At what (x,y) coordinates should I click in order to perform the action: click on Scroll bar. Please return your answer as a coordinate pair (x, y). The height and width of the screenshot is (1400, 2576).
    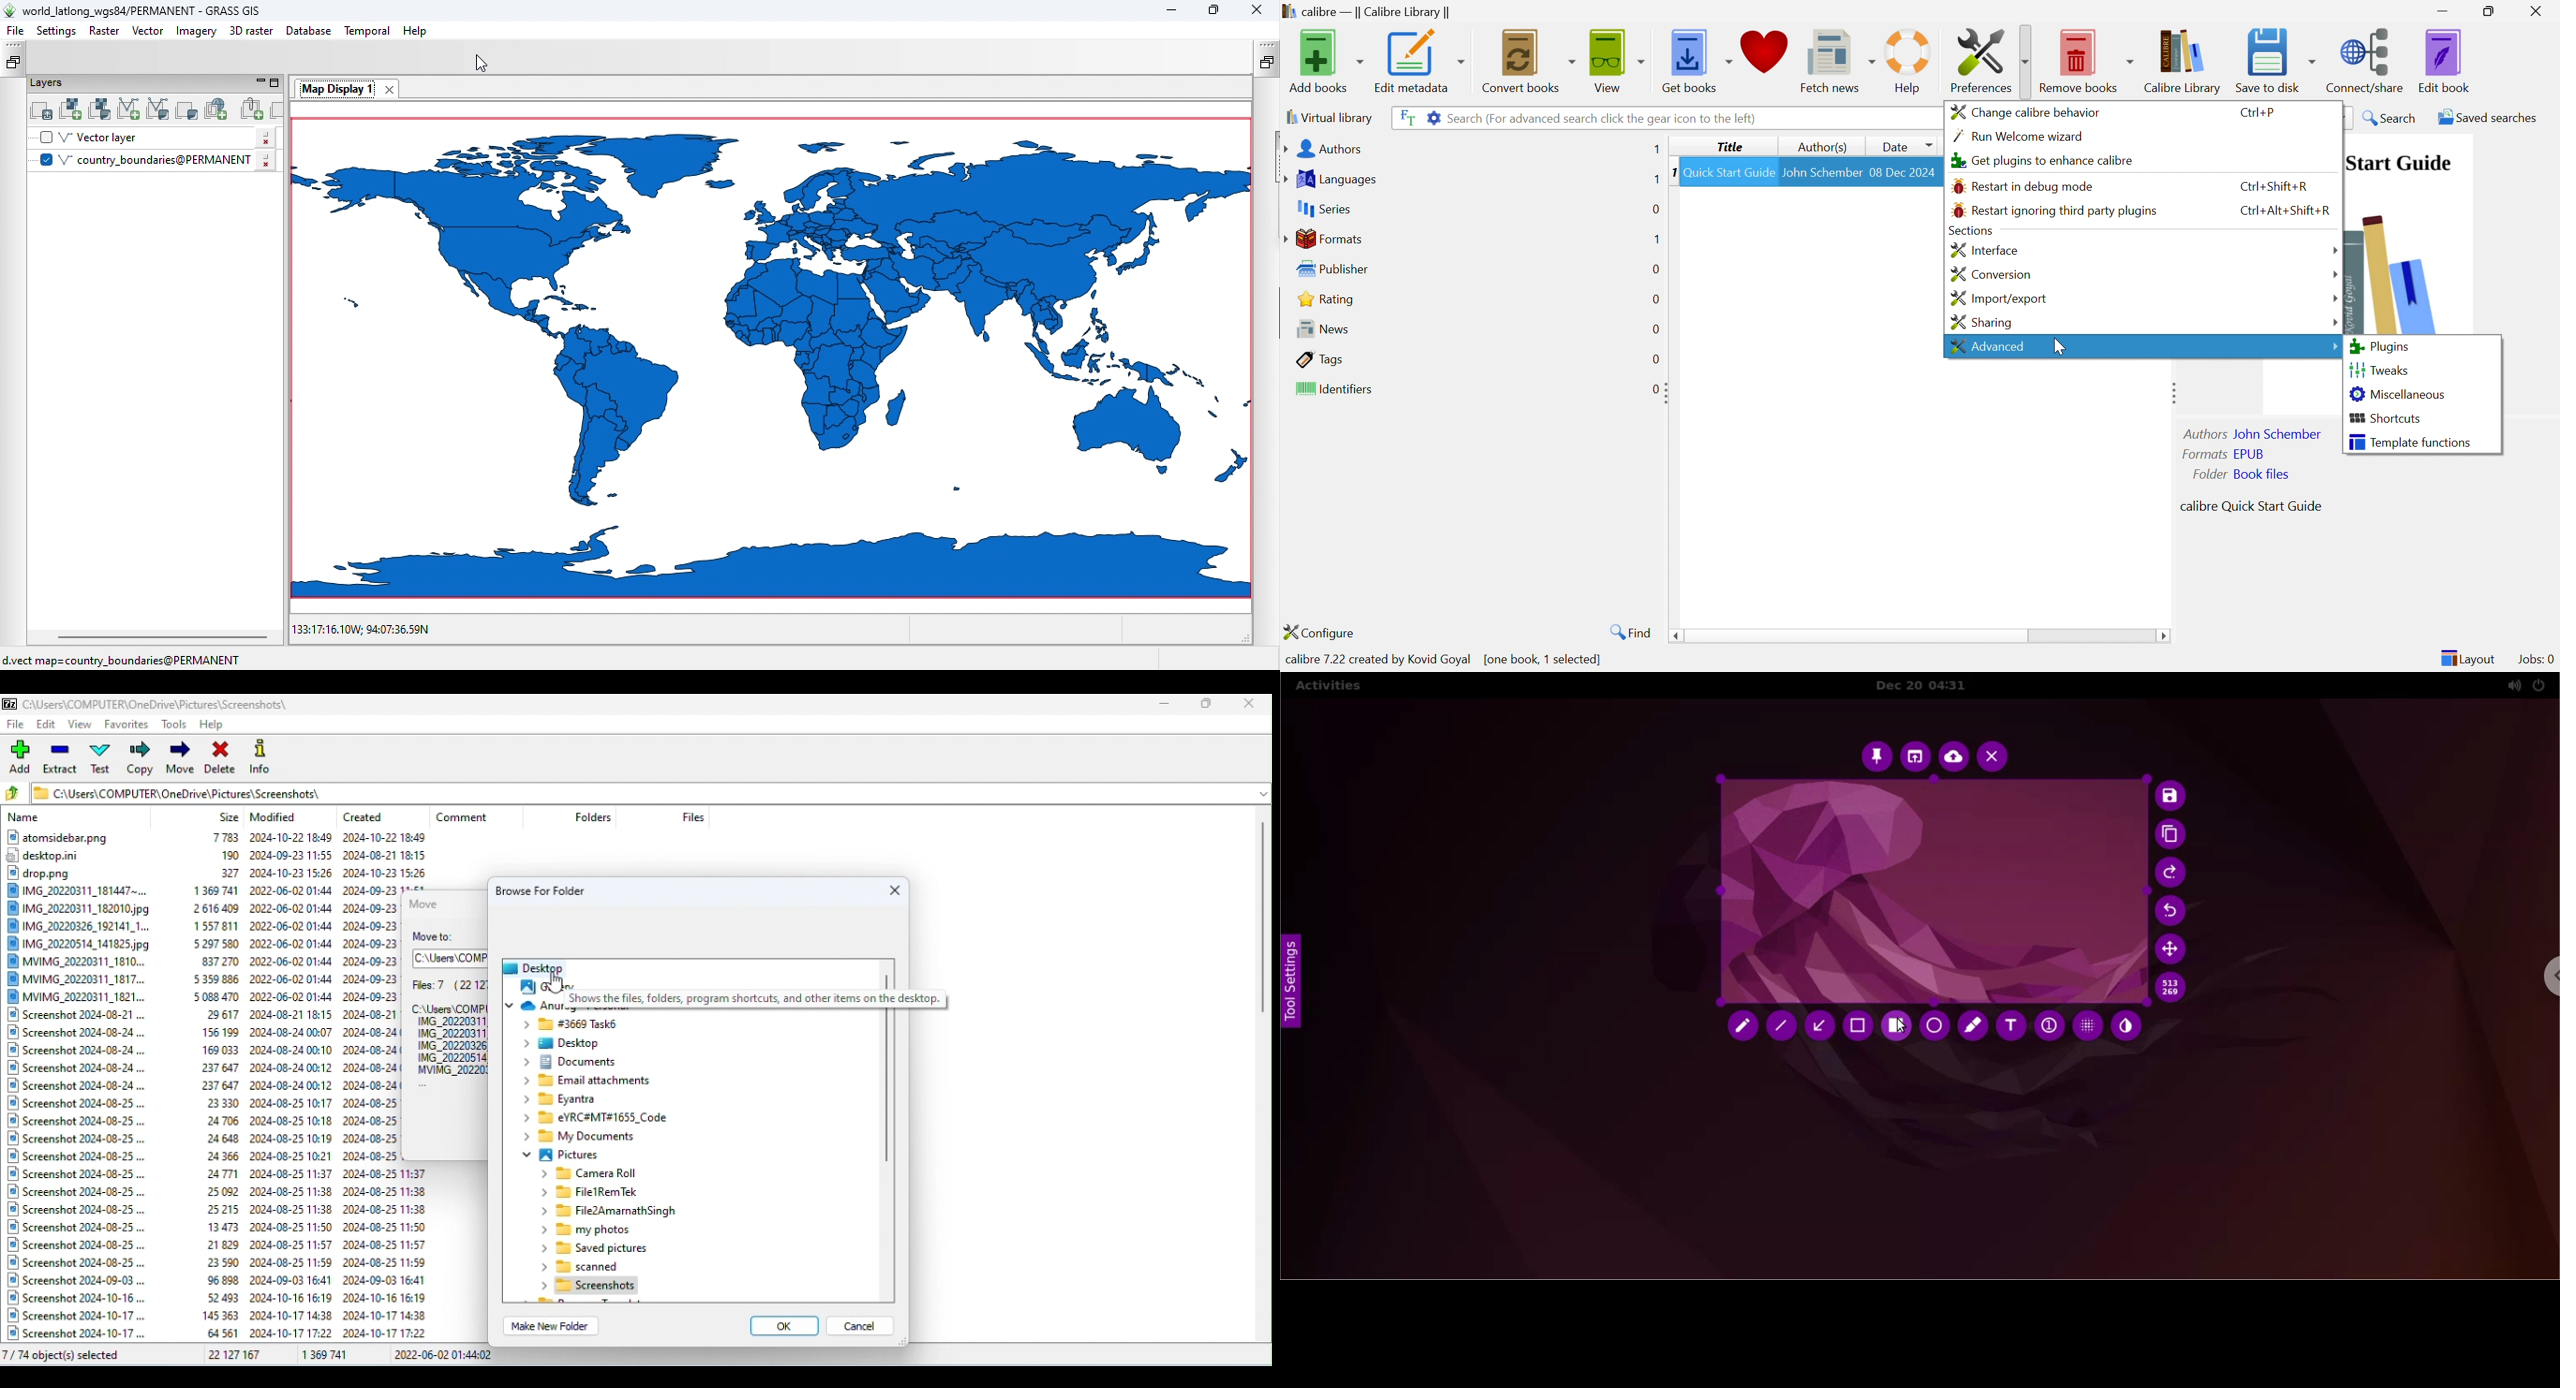
    Looking at the image, I should click on (1265, 1077).